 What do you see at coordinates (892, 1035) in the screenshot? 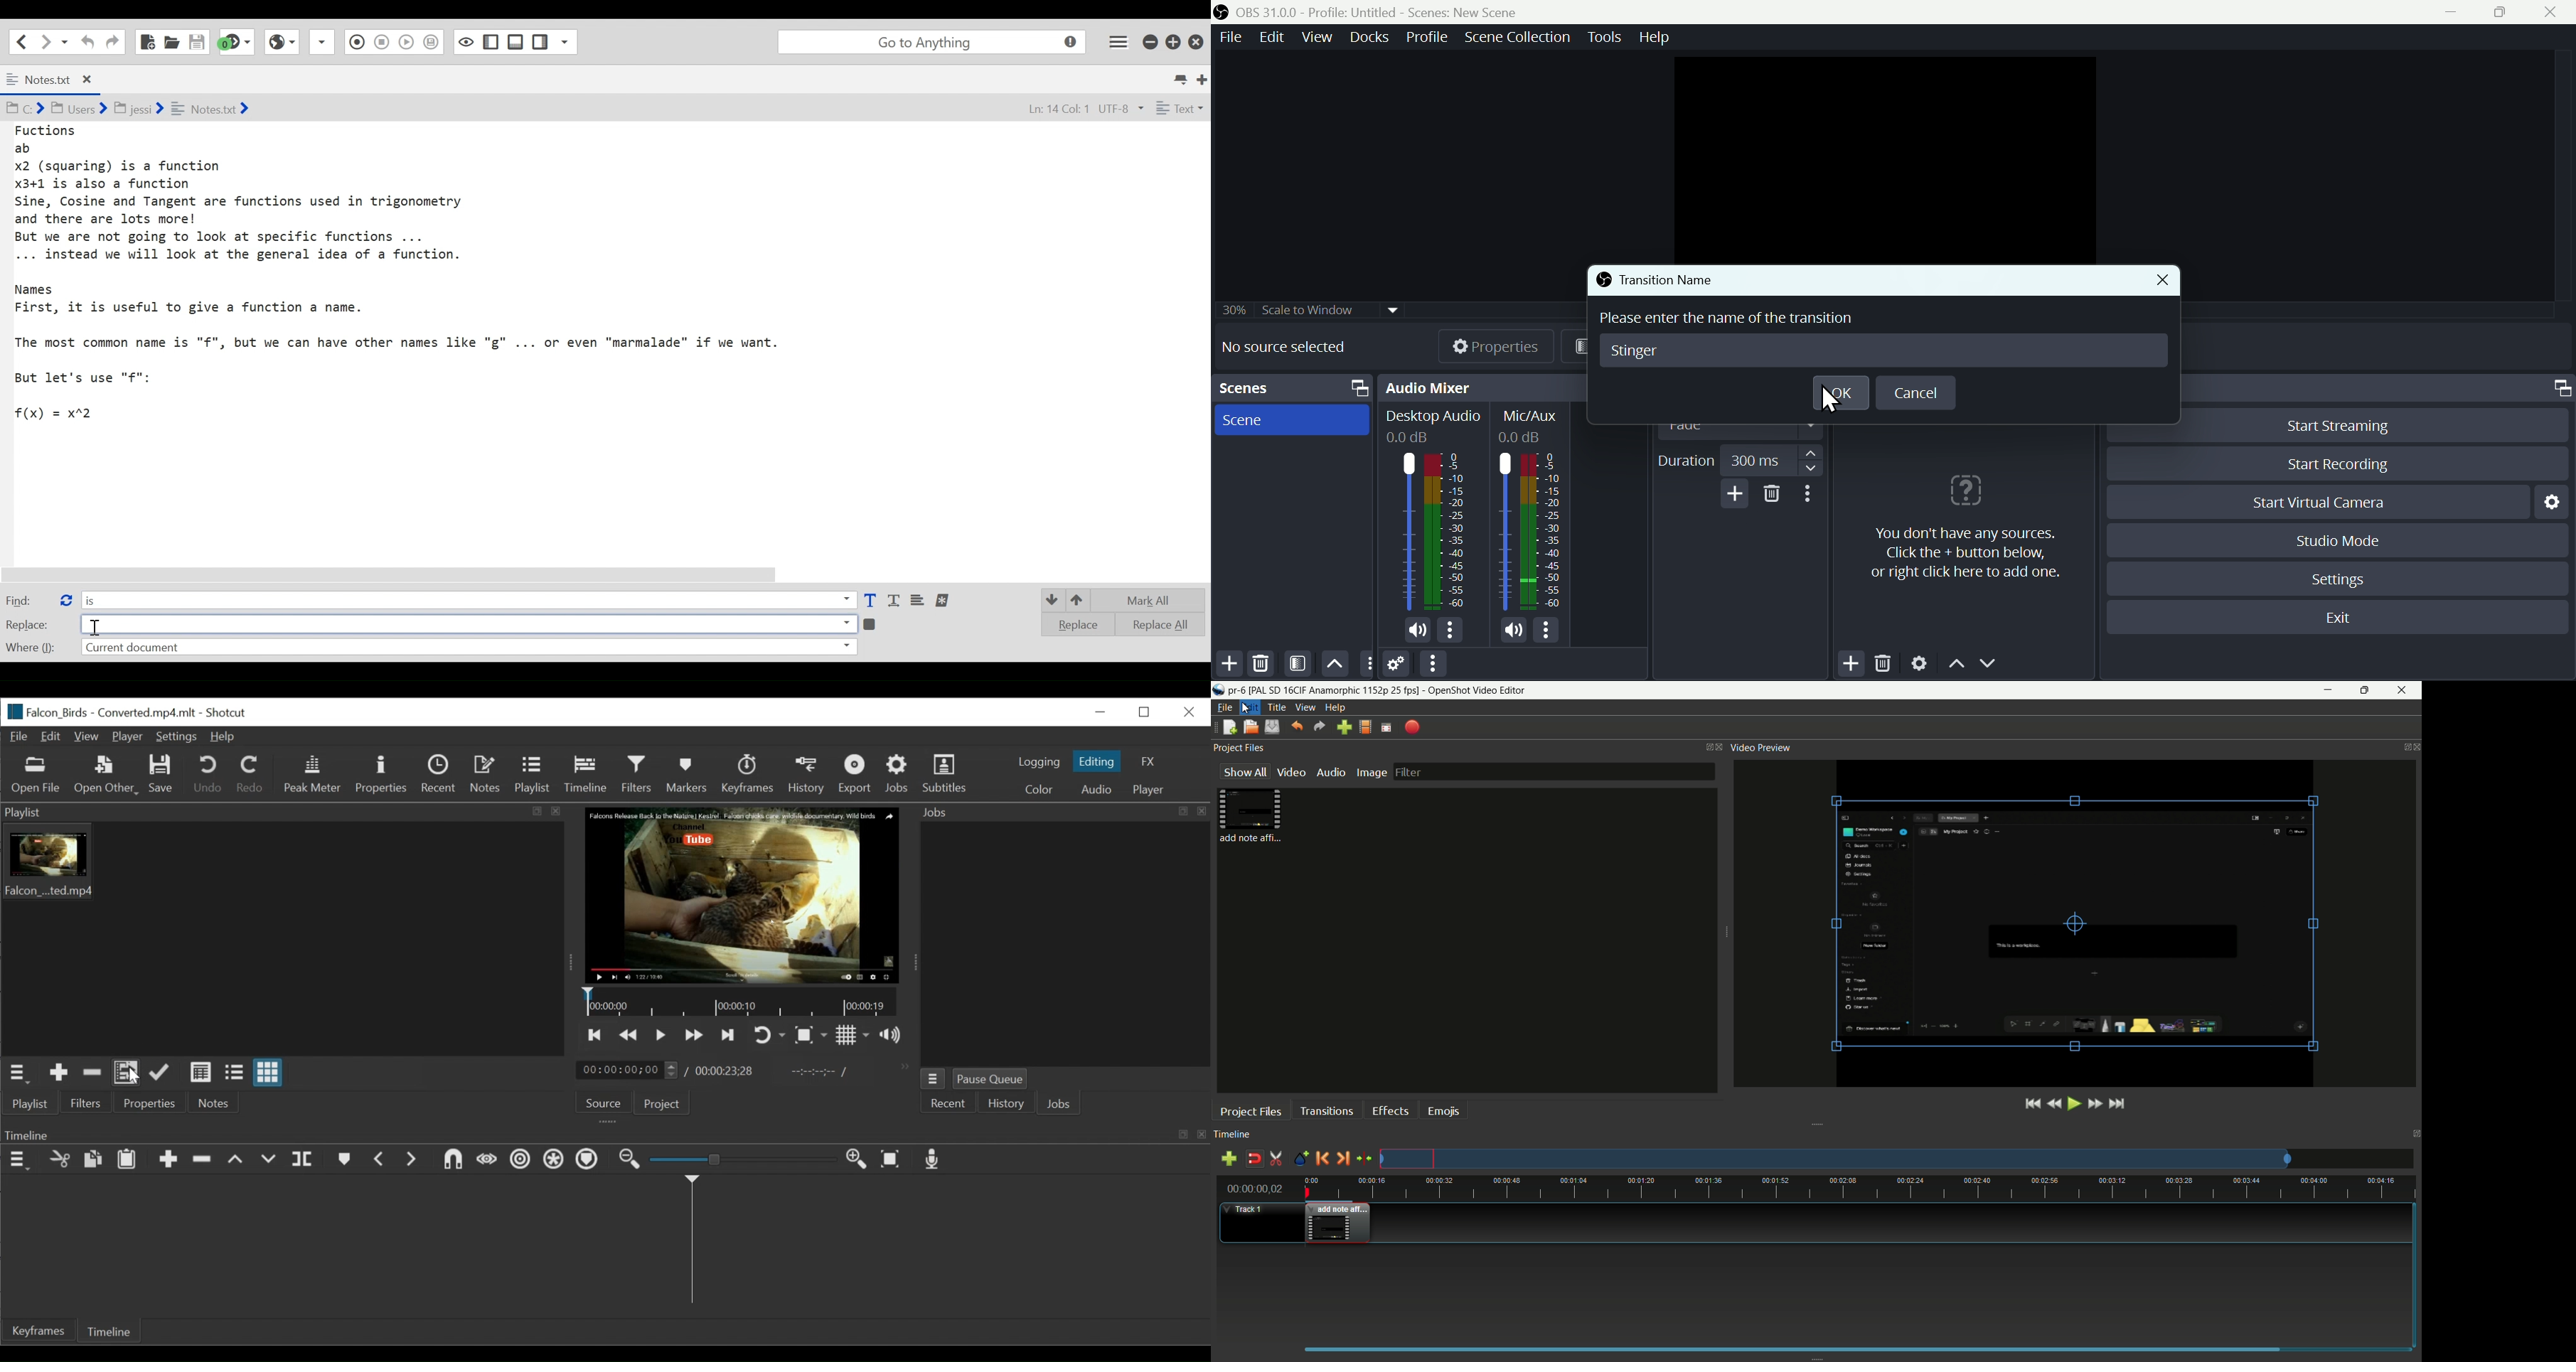
I see `Show volume control` at bounding box center [892, 1035].